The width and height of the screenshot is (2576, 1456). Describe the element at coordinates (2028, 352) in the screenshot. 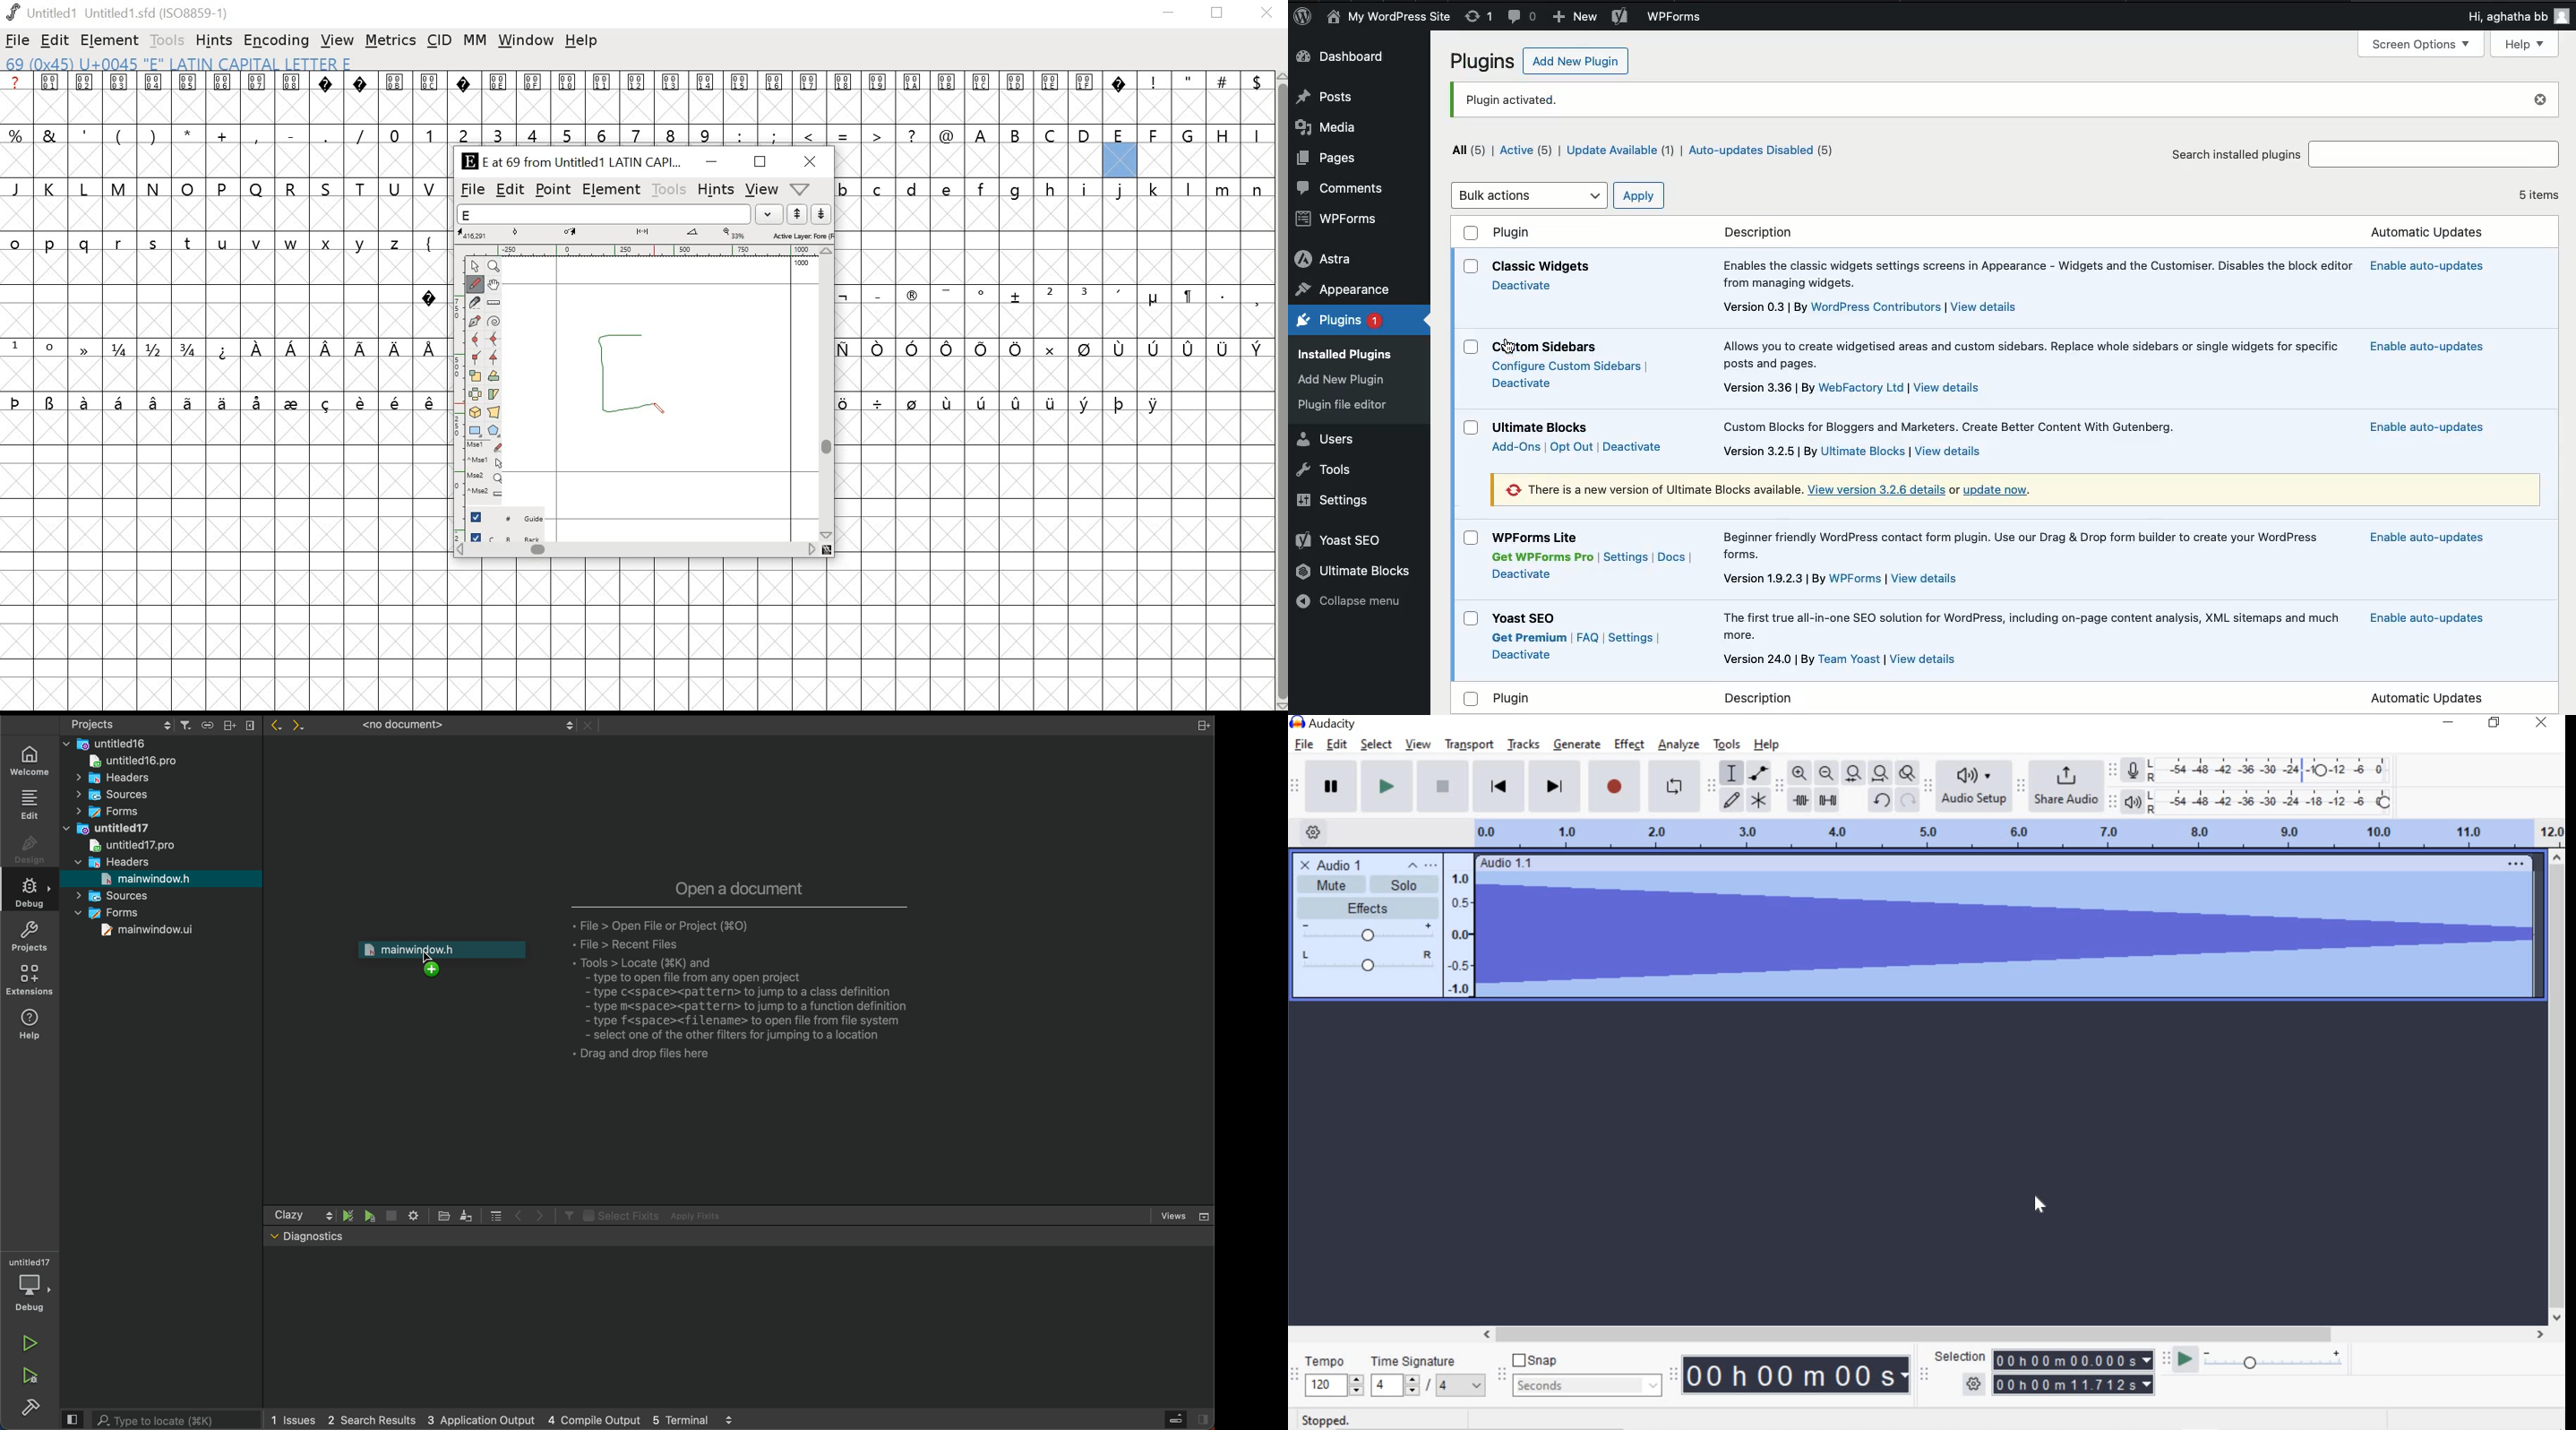

I see `description` at that location.